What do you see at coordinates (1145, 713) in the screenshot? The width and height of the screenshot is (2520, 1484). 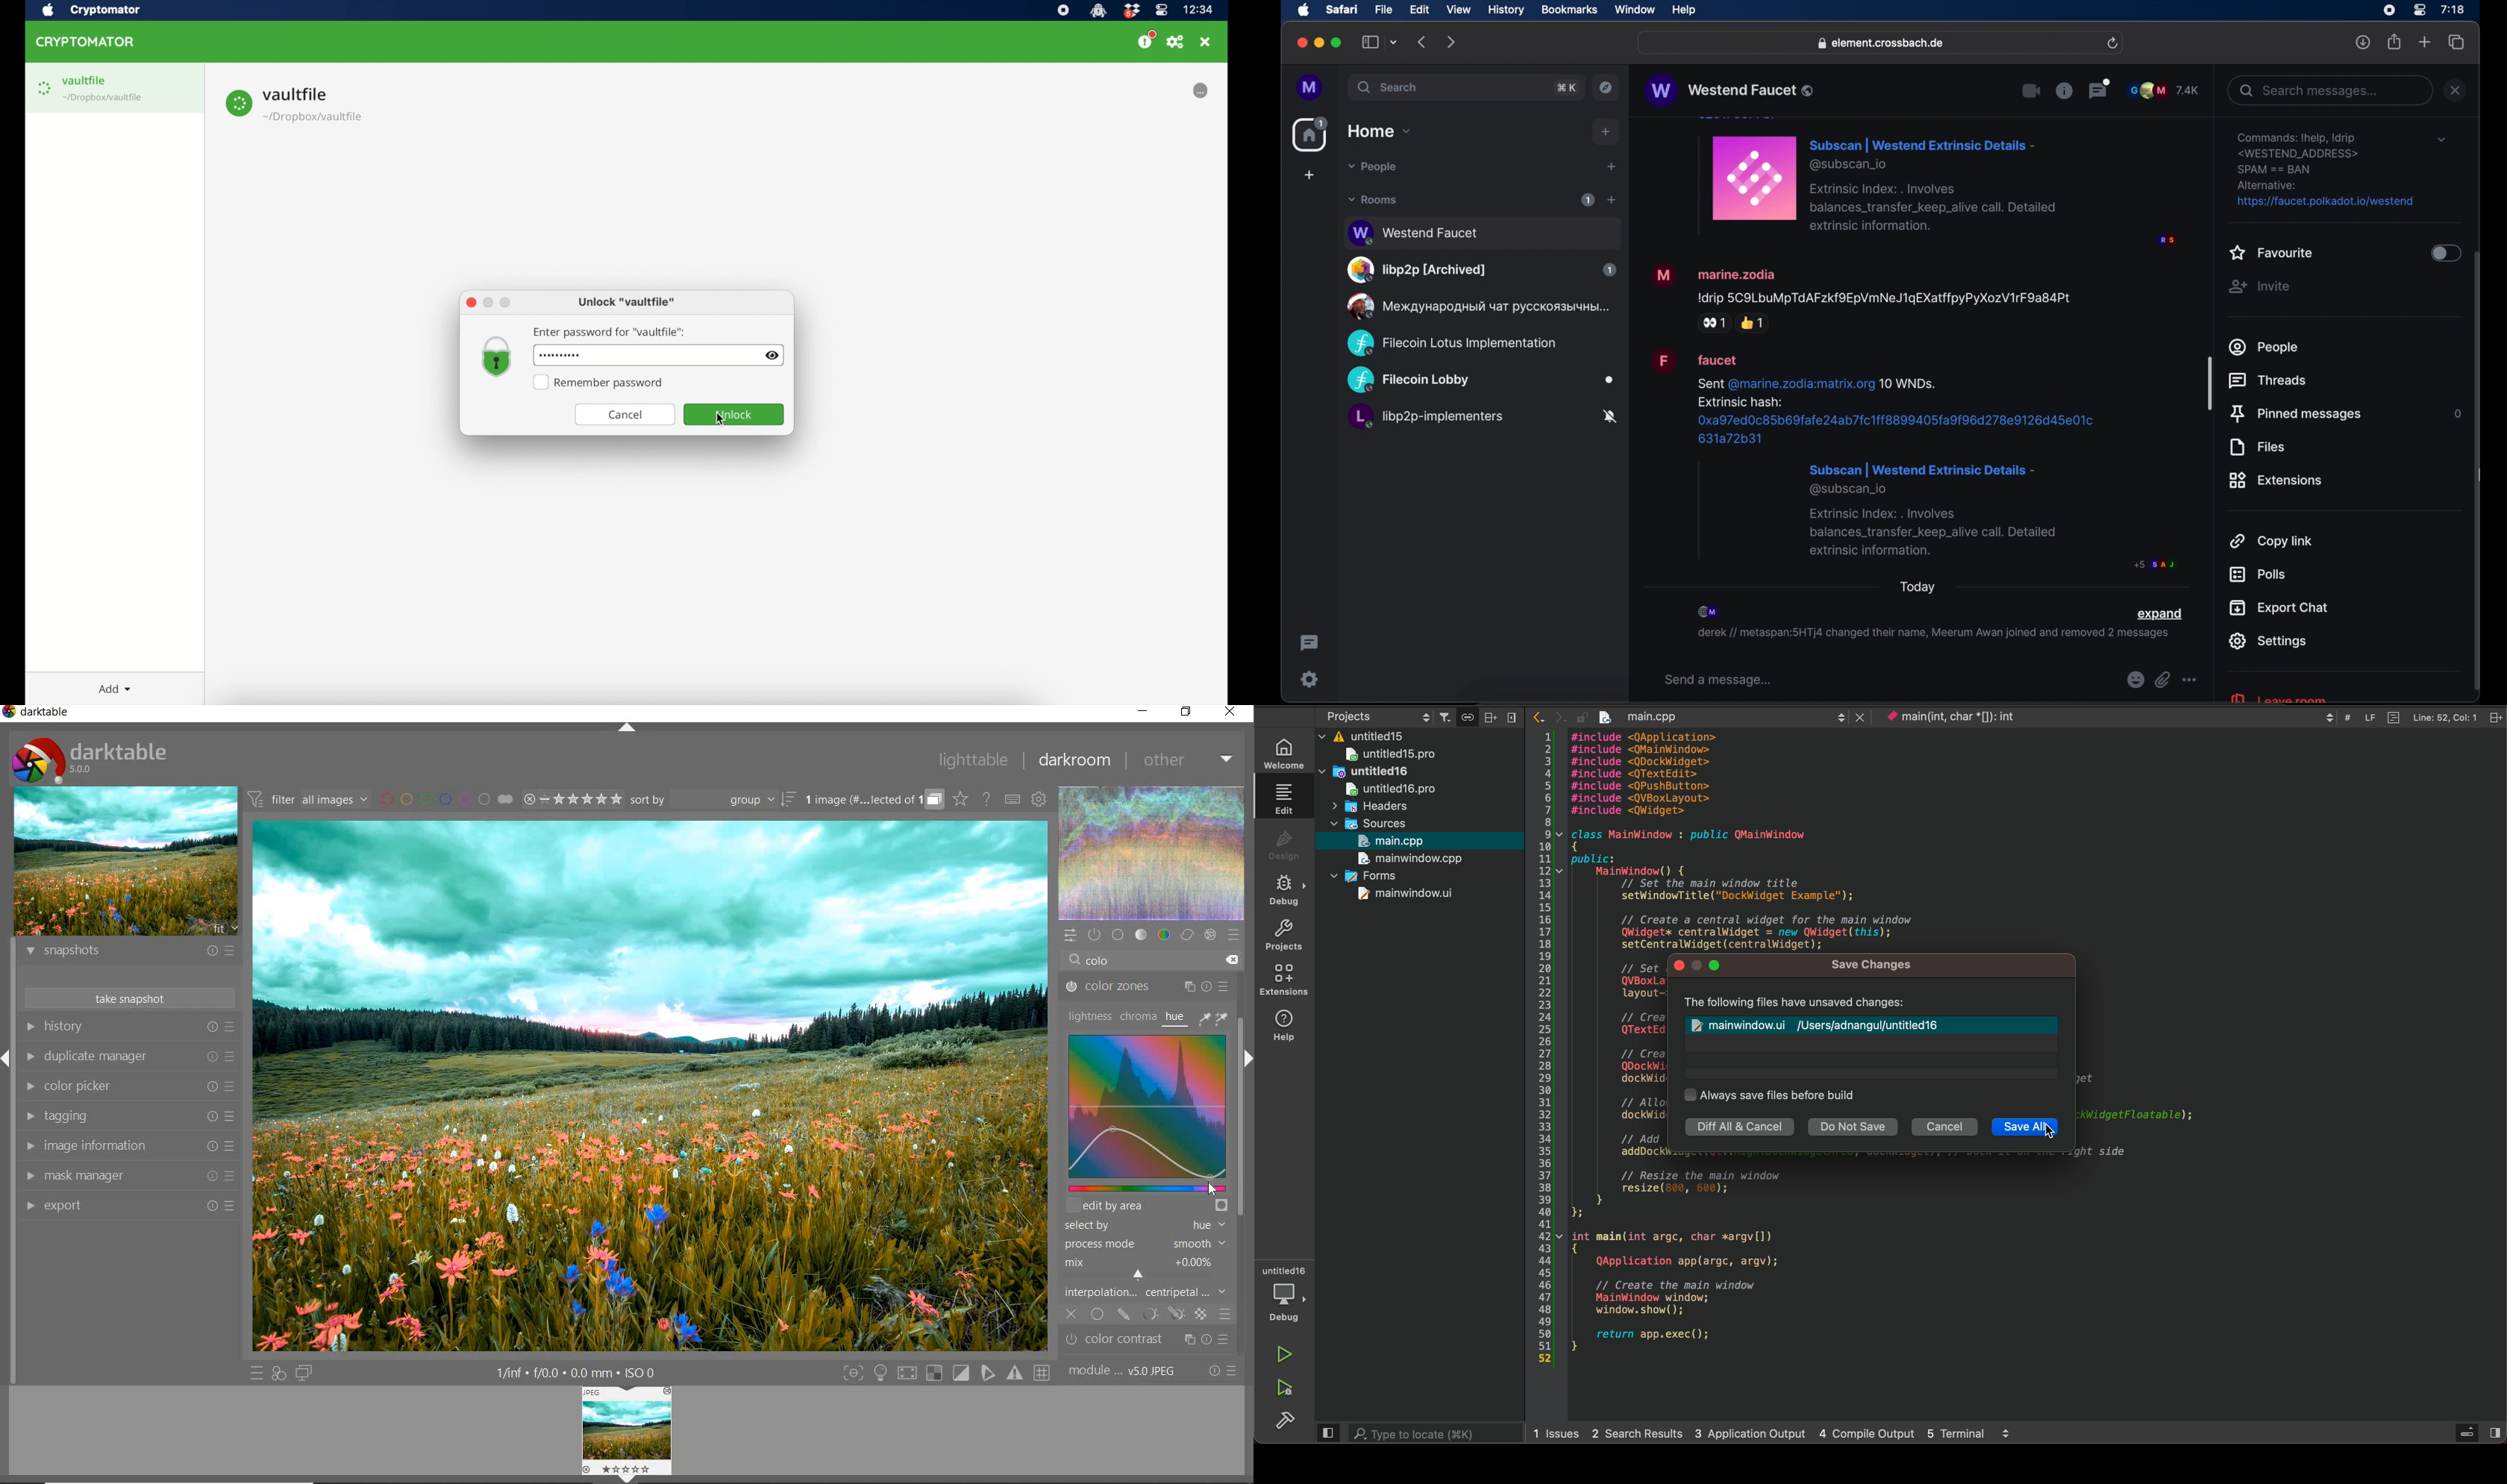 I see `minimize` at bounding box center [1145, 713].